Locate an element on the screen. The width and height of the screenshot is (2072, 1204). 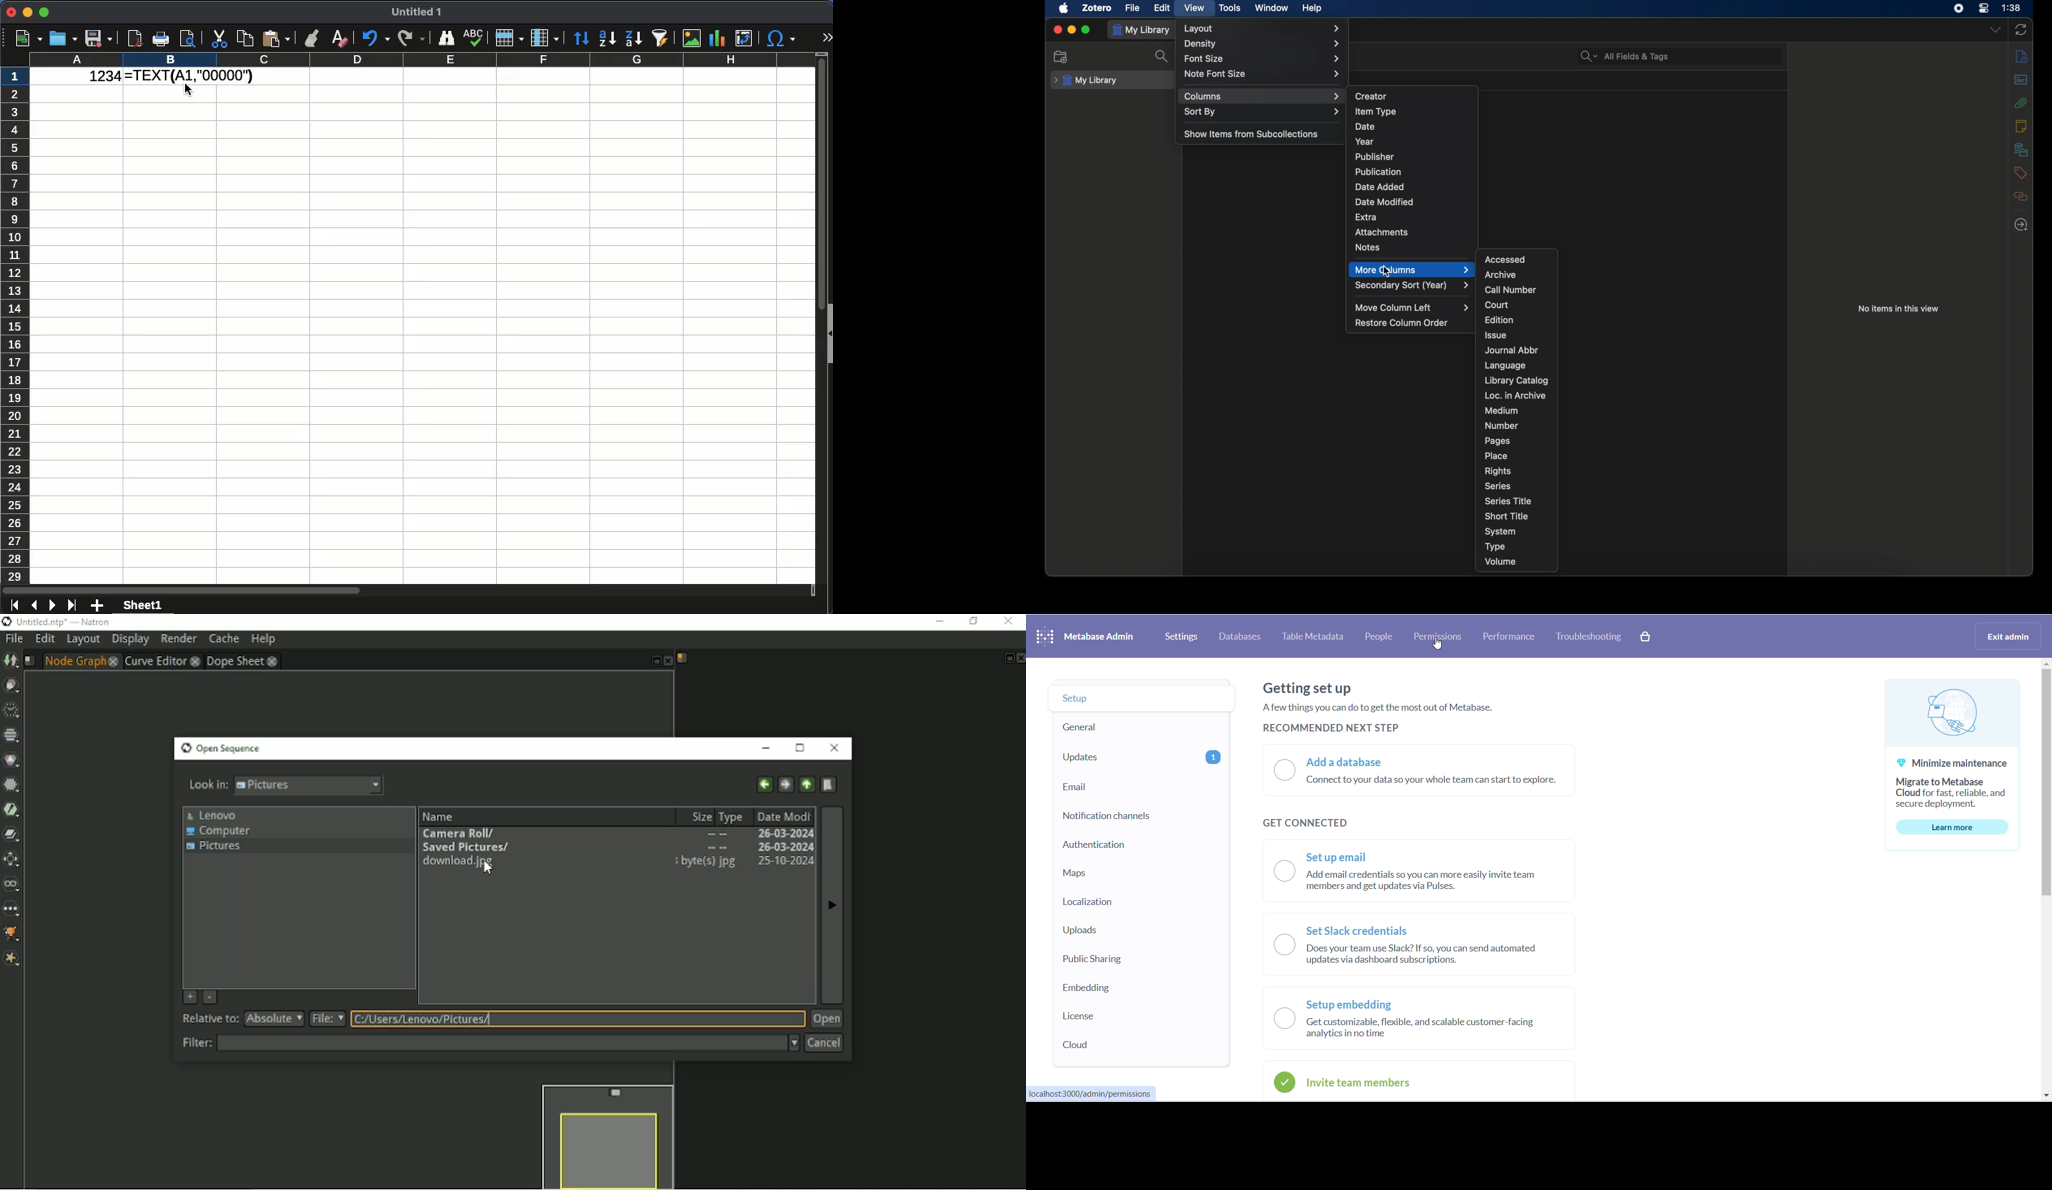
minimize is located at coordinates (1071, 30).